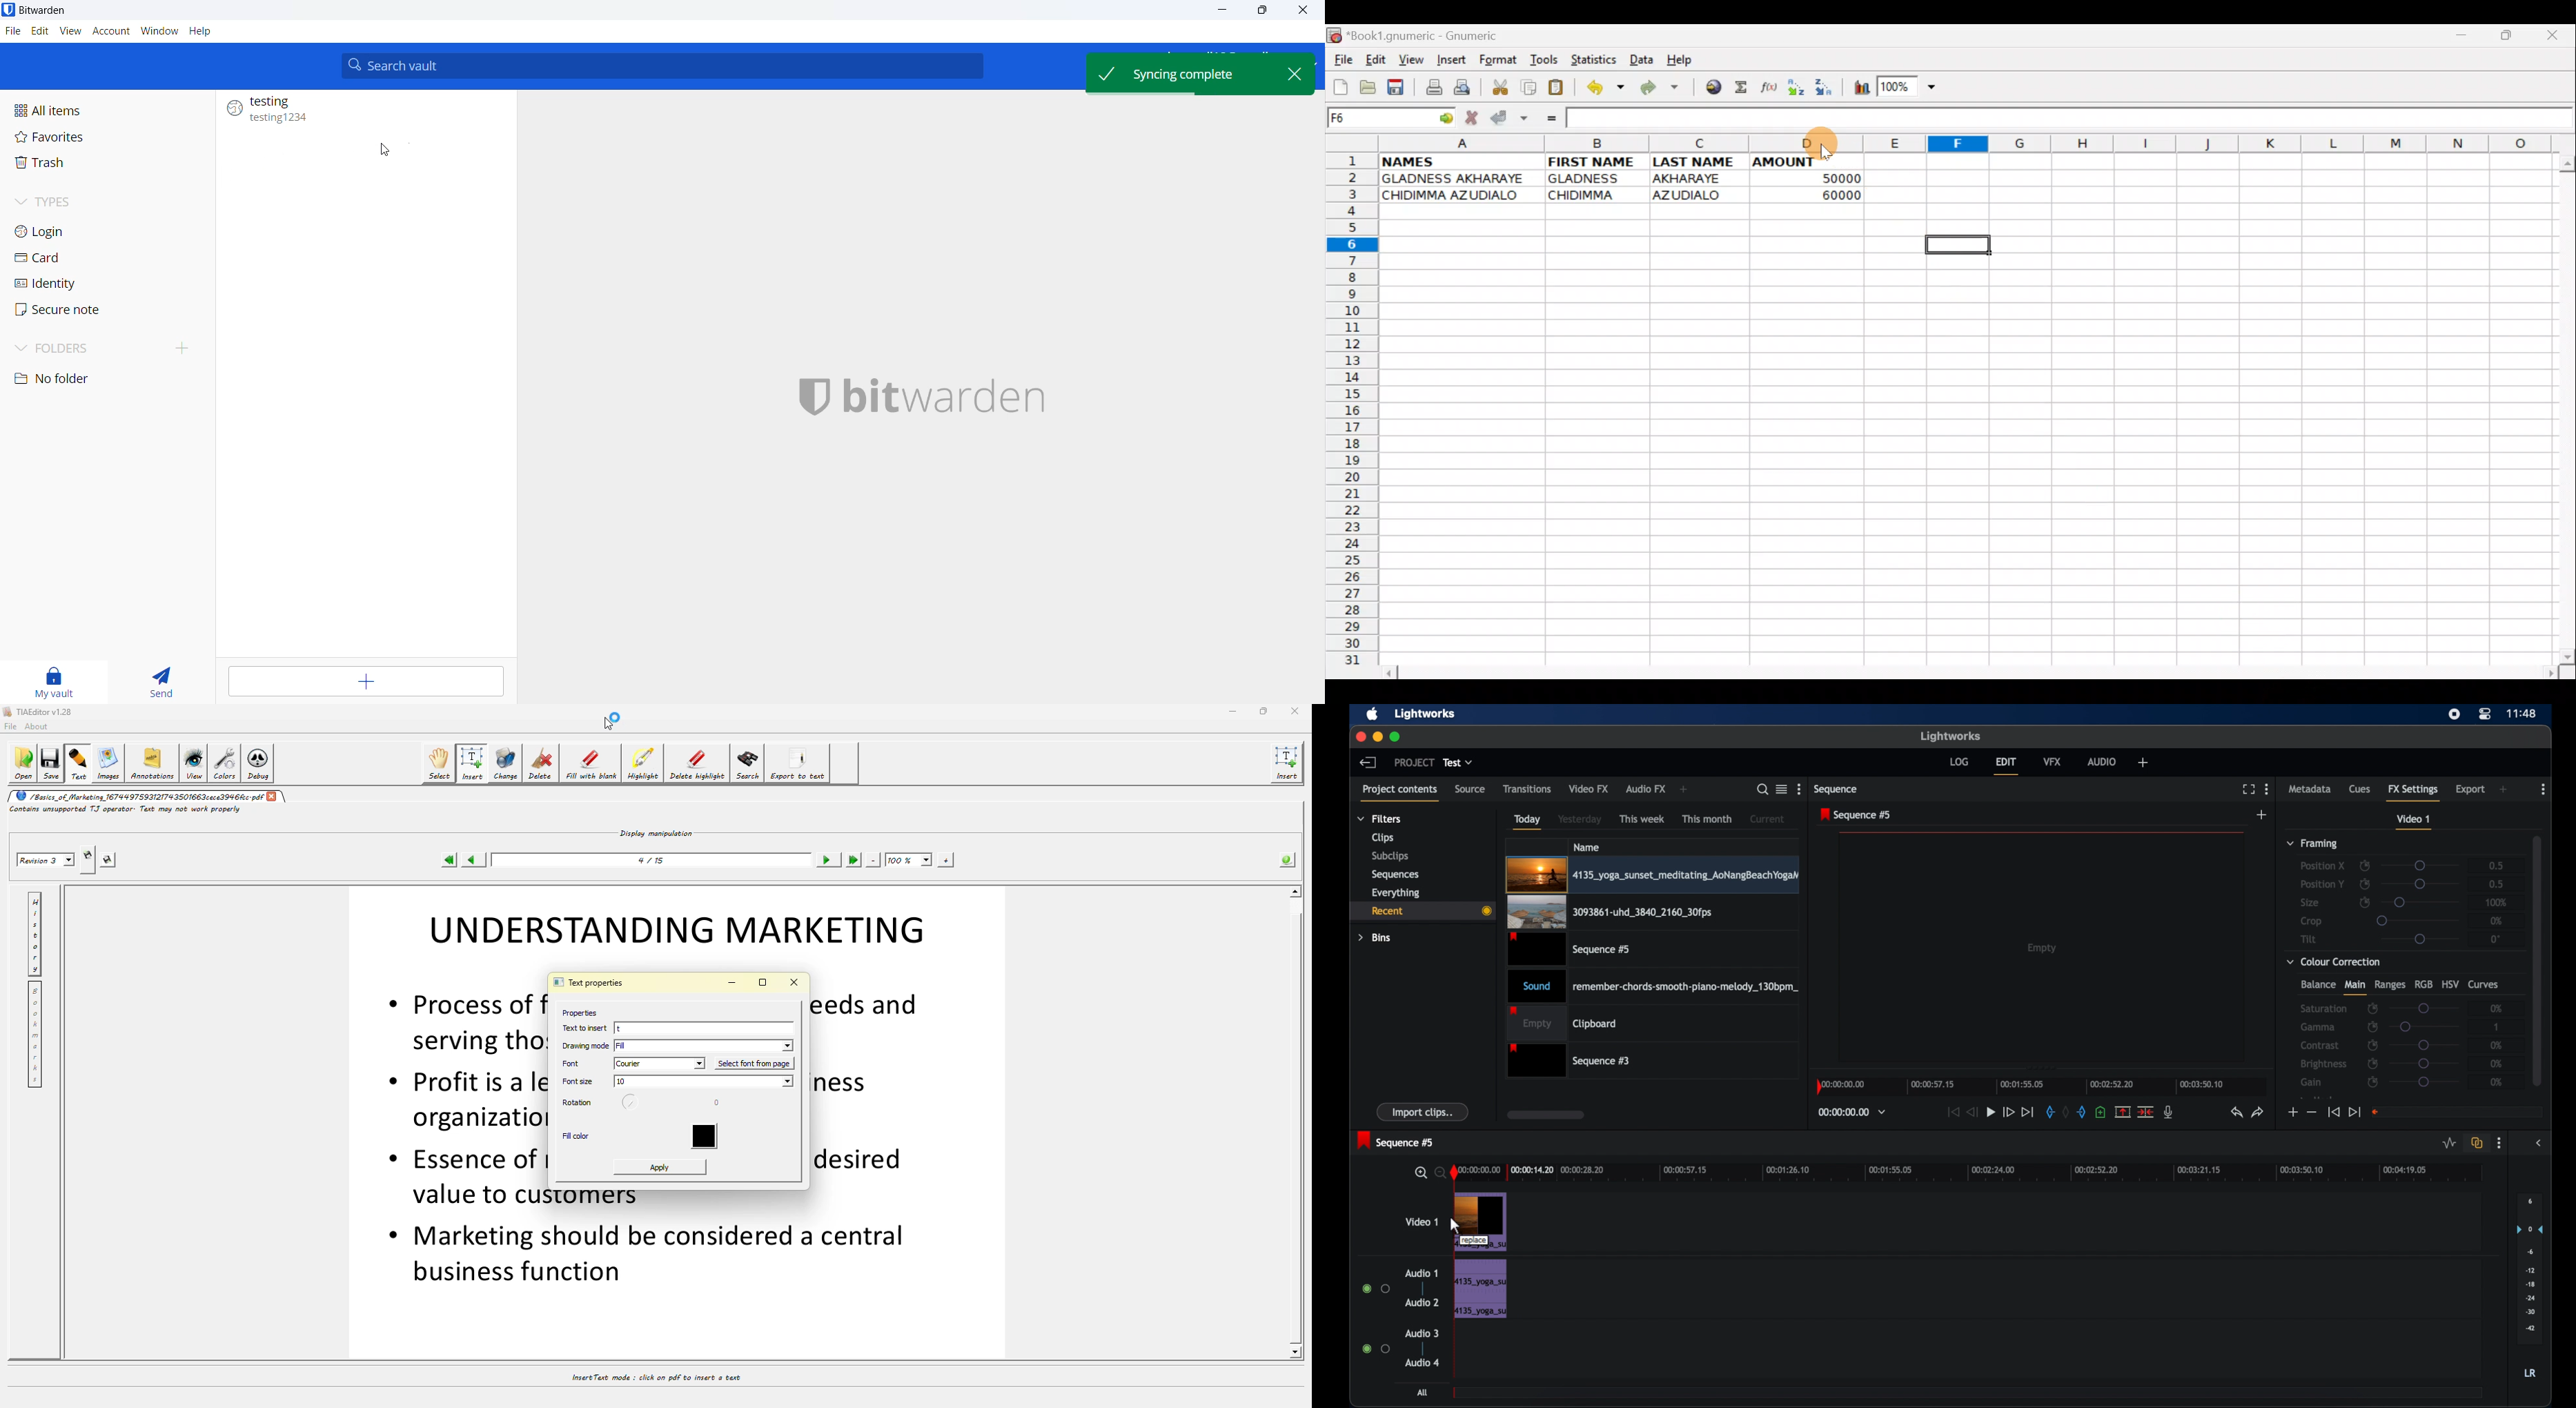 The image size is (2576, 1428). Describe the element at coordinates (1395, 873) in the screenshot. I see `sequences` at that location.